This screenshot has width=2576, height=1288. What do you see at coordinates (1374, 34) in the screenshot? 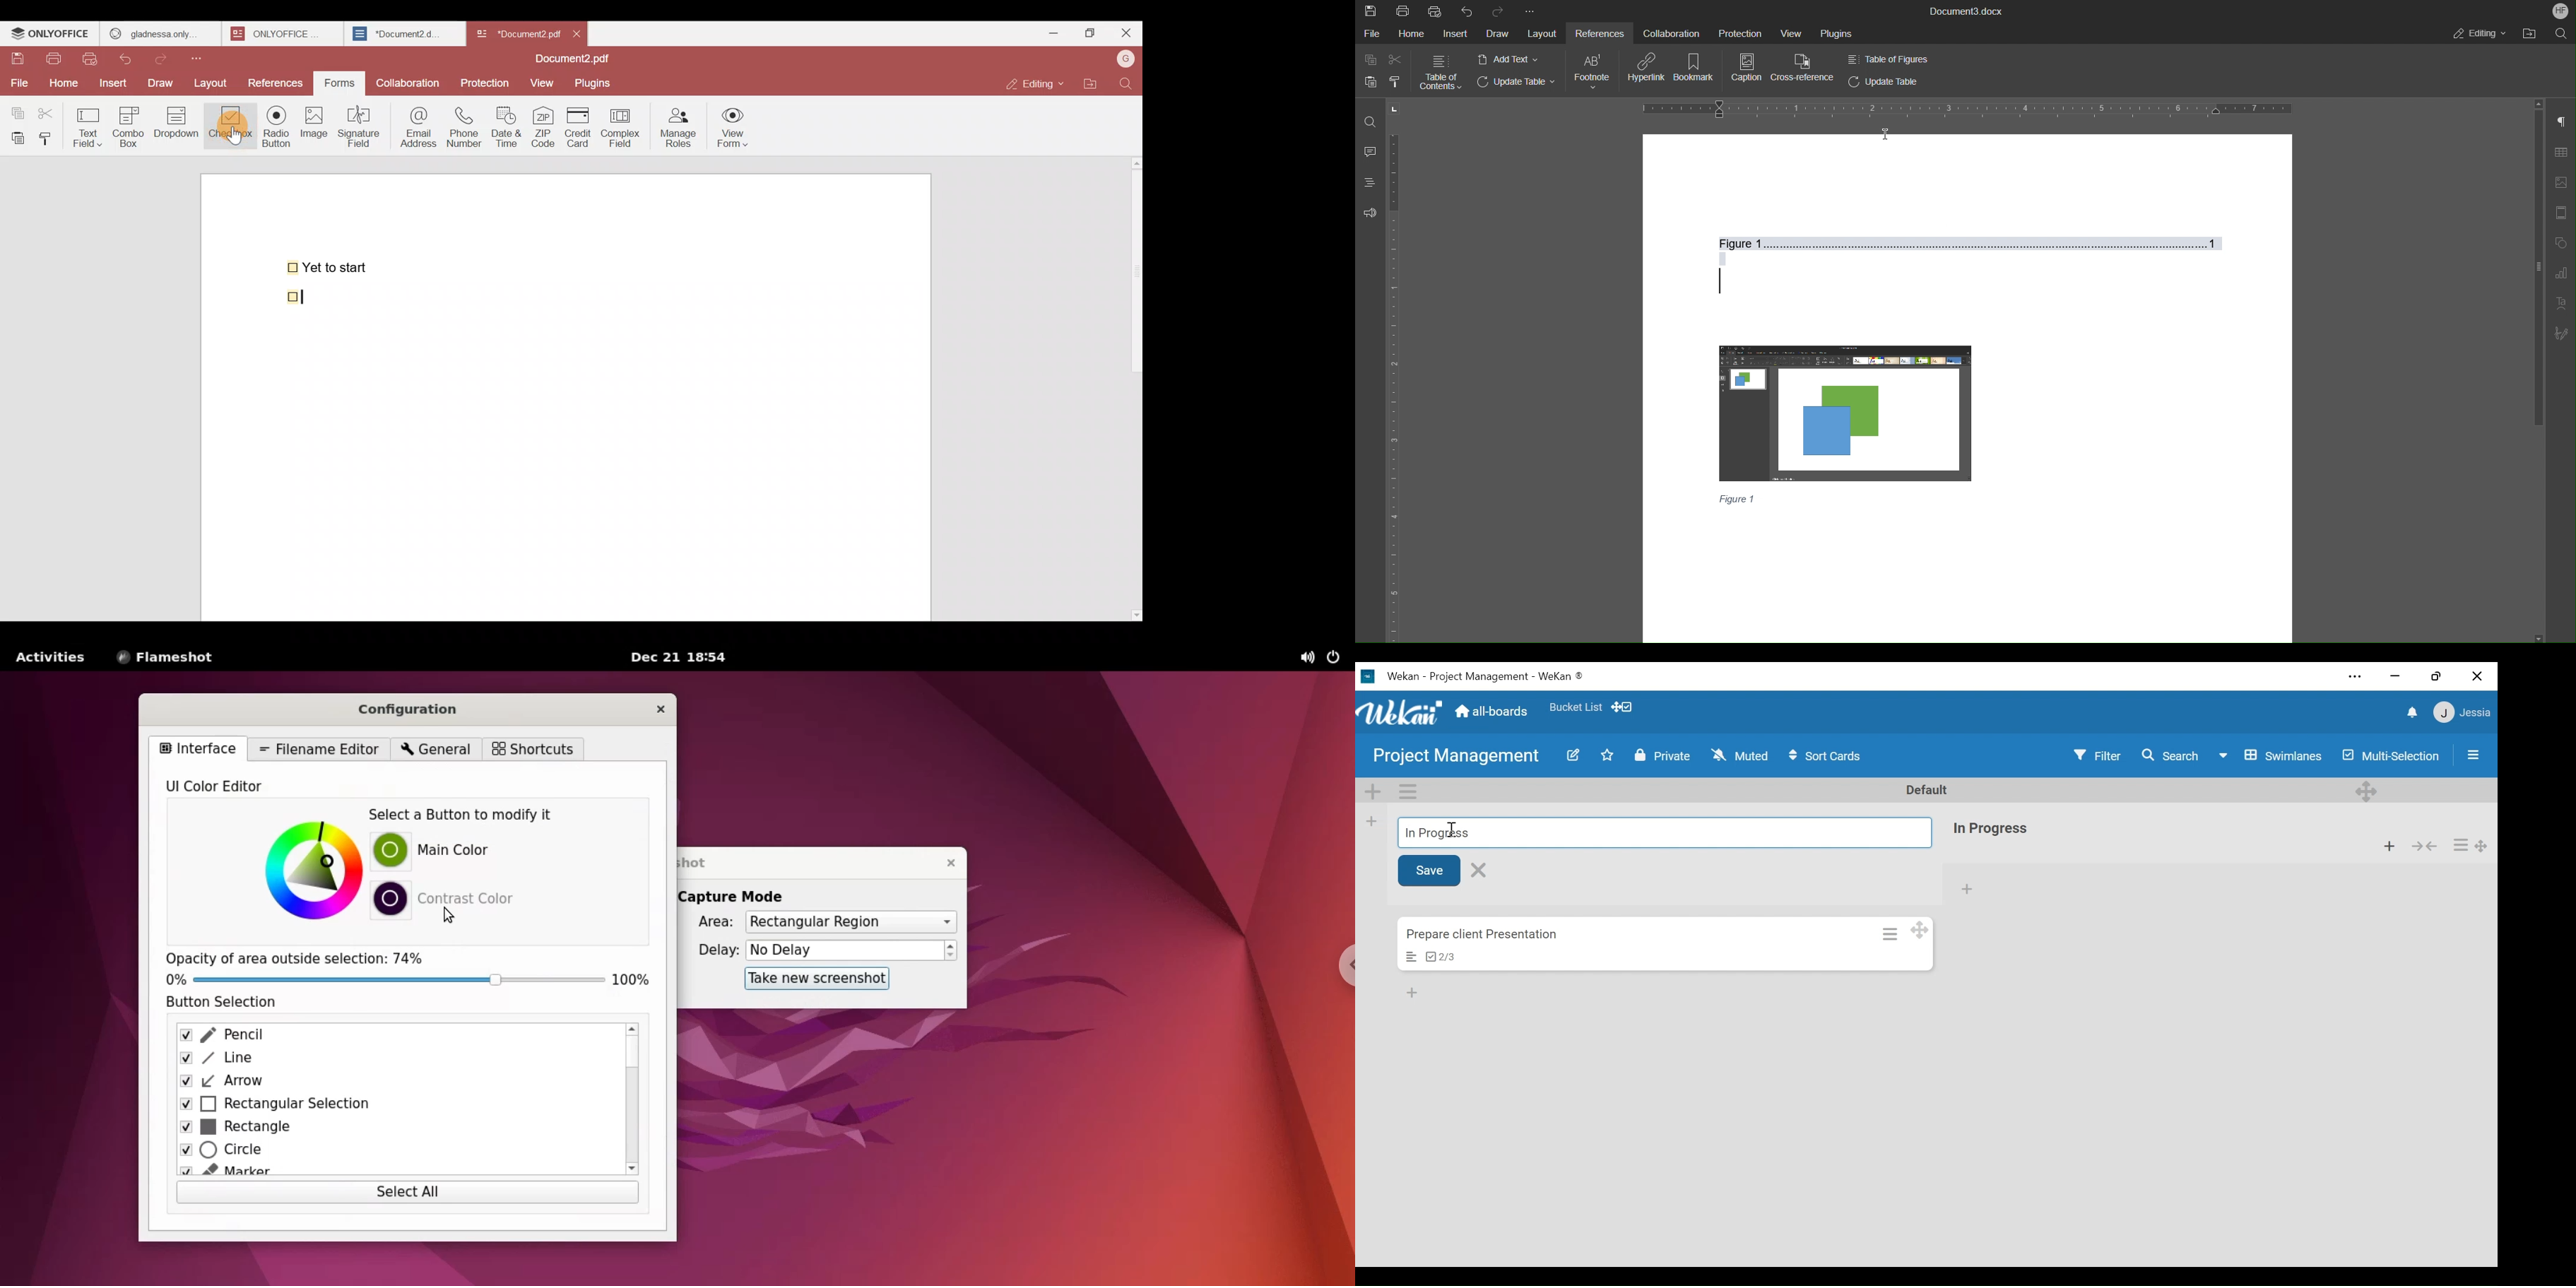
I see `File` at bounding box center [1374, 34].